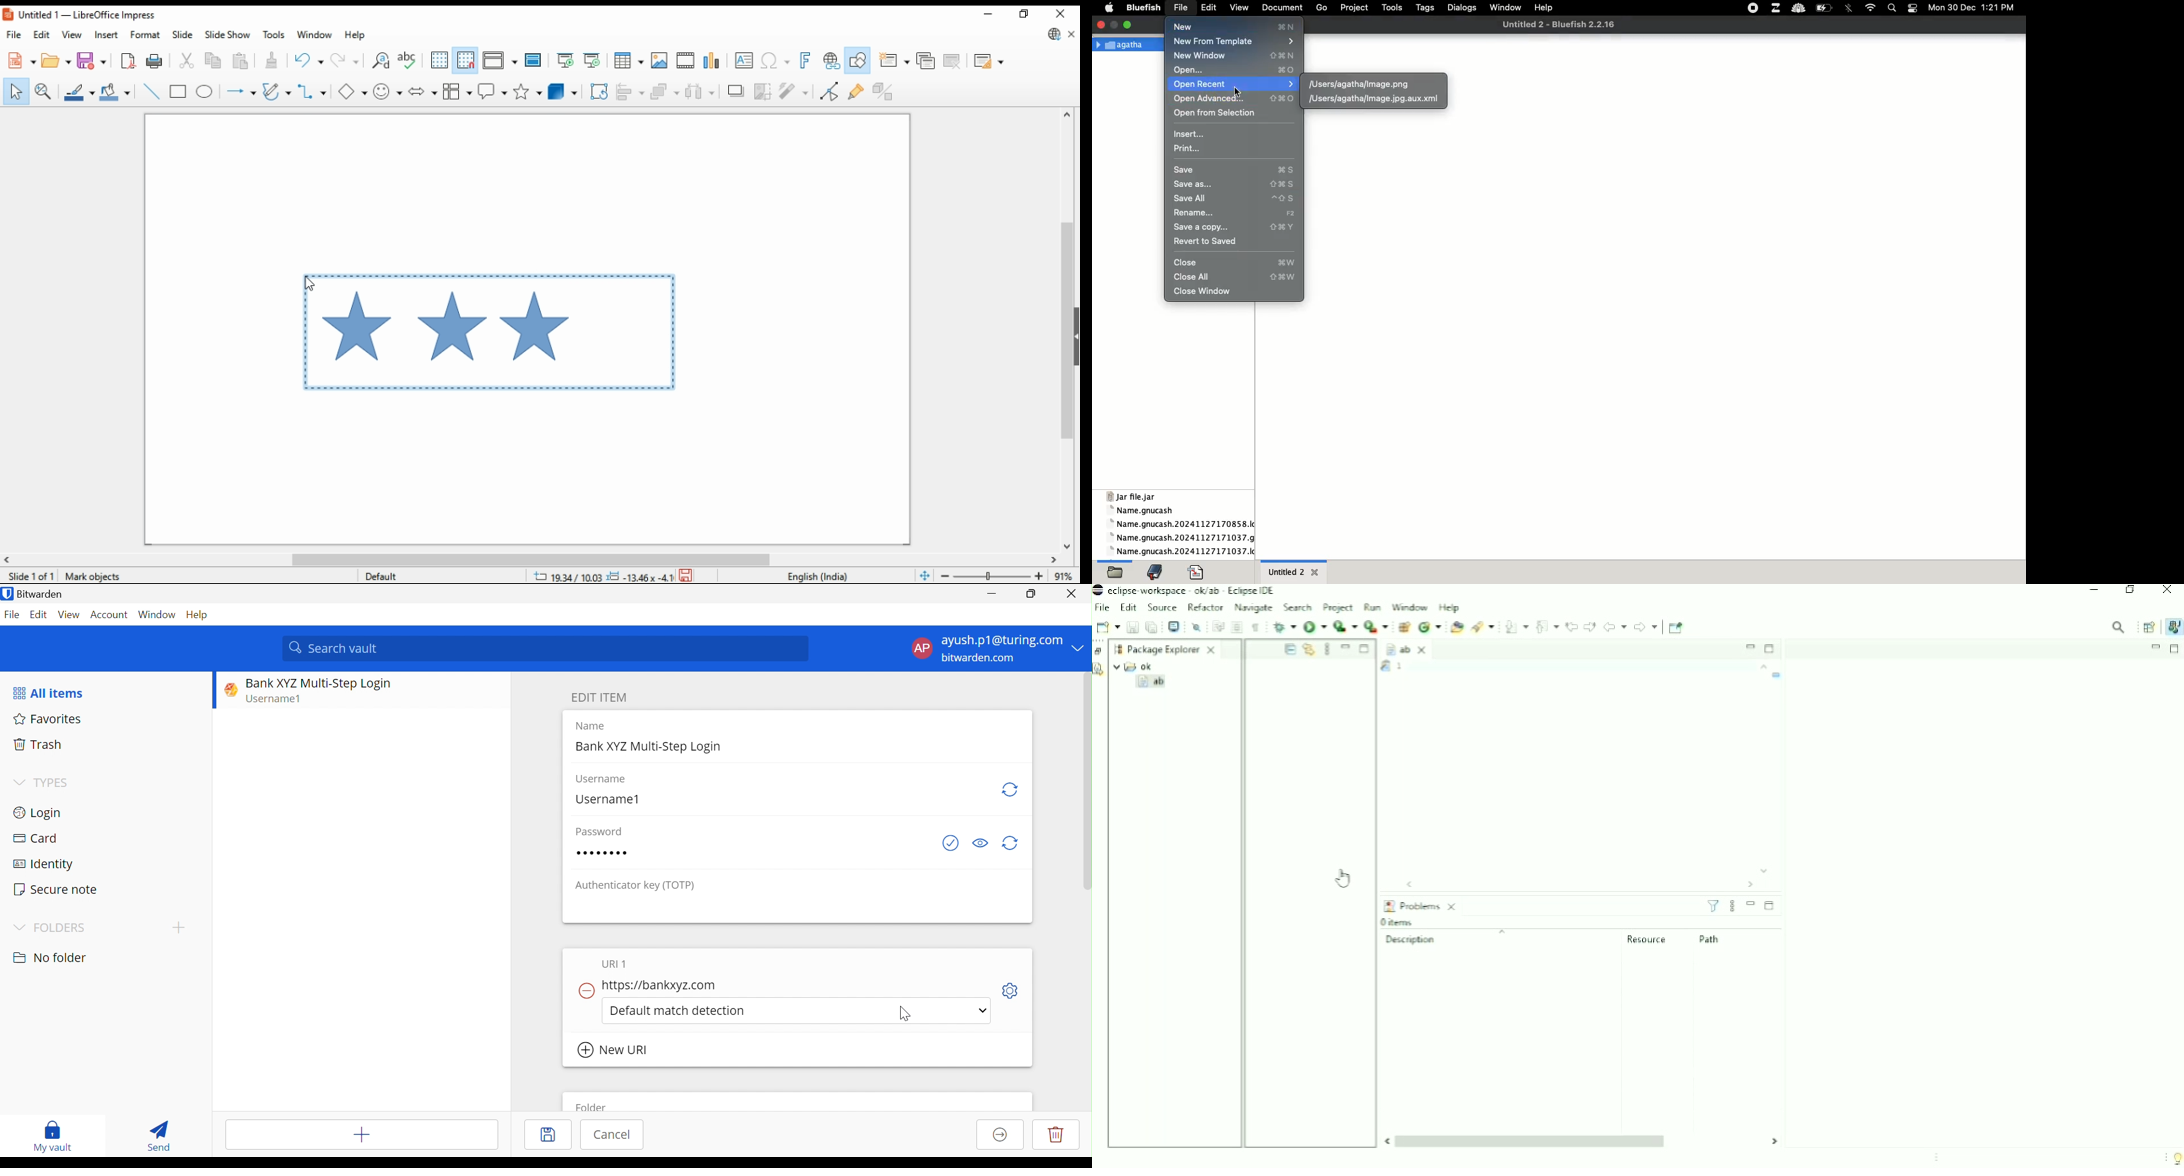  Describe the element at coordinates (47, 694) in the screenshot. I see `All items` at that location.